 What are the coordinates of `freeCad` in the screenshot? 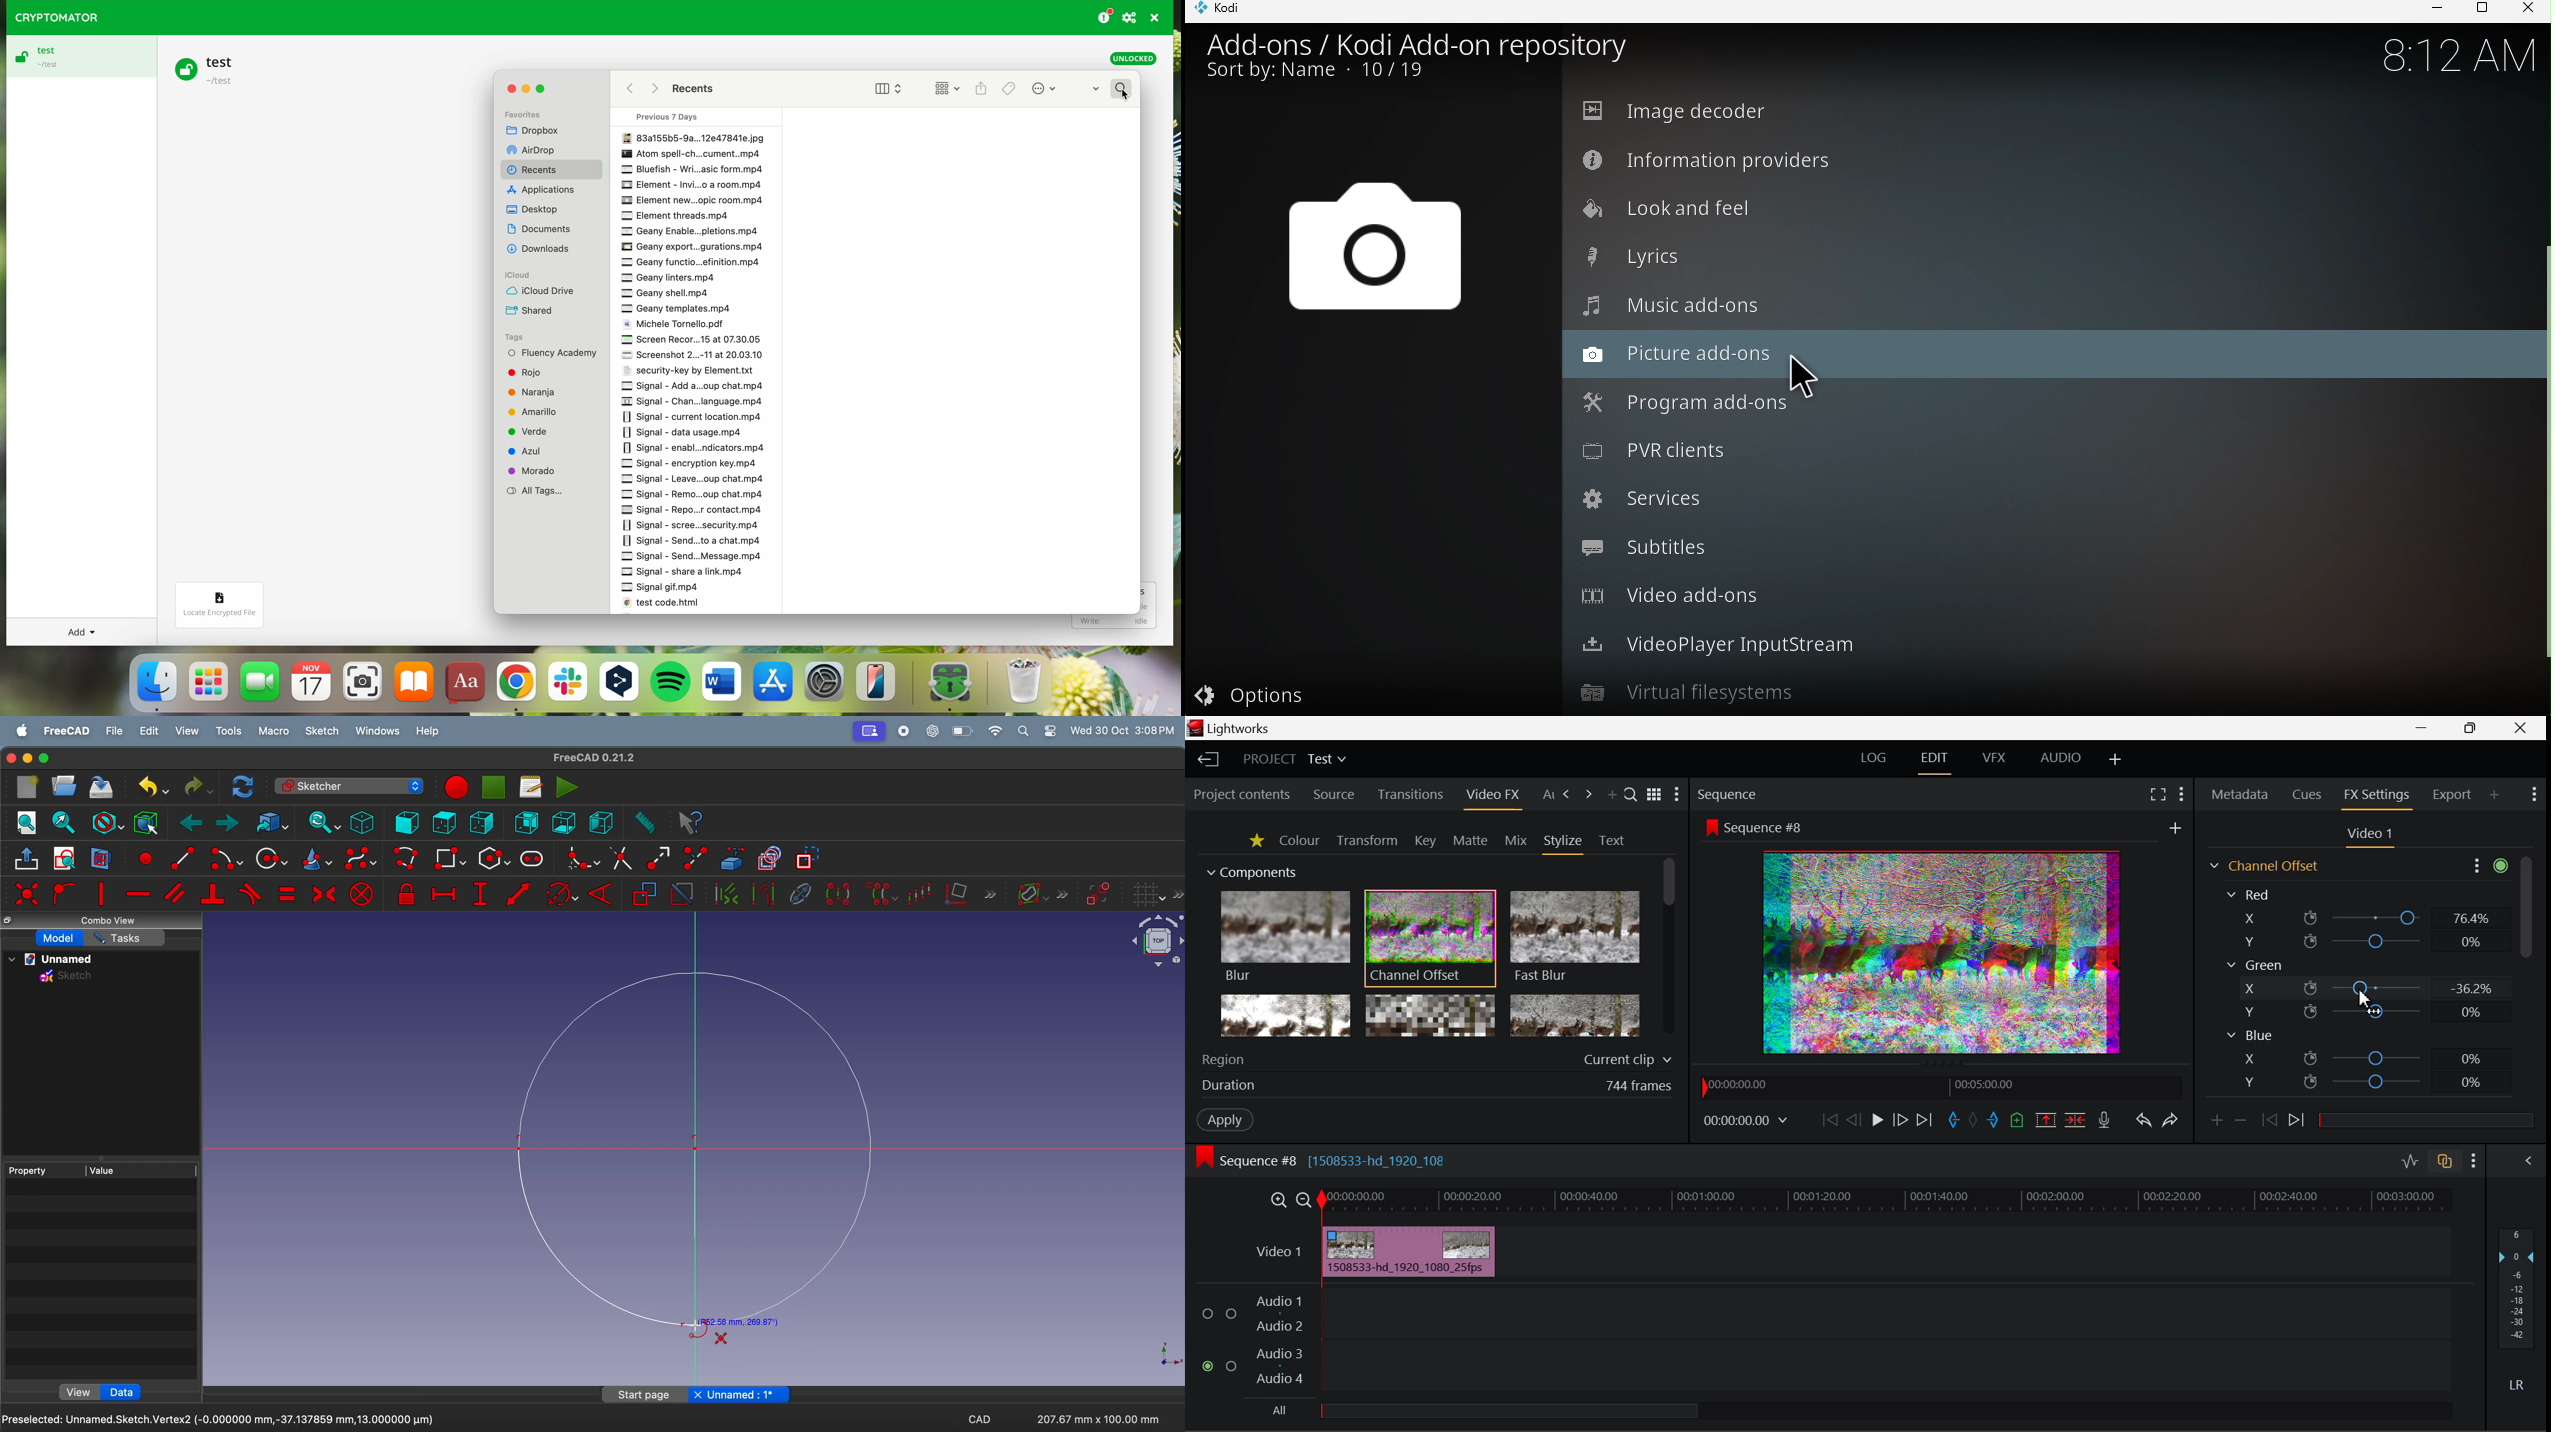 It's located at (67, 731).